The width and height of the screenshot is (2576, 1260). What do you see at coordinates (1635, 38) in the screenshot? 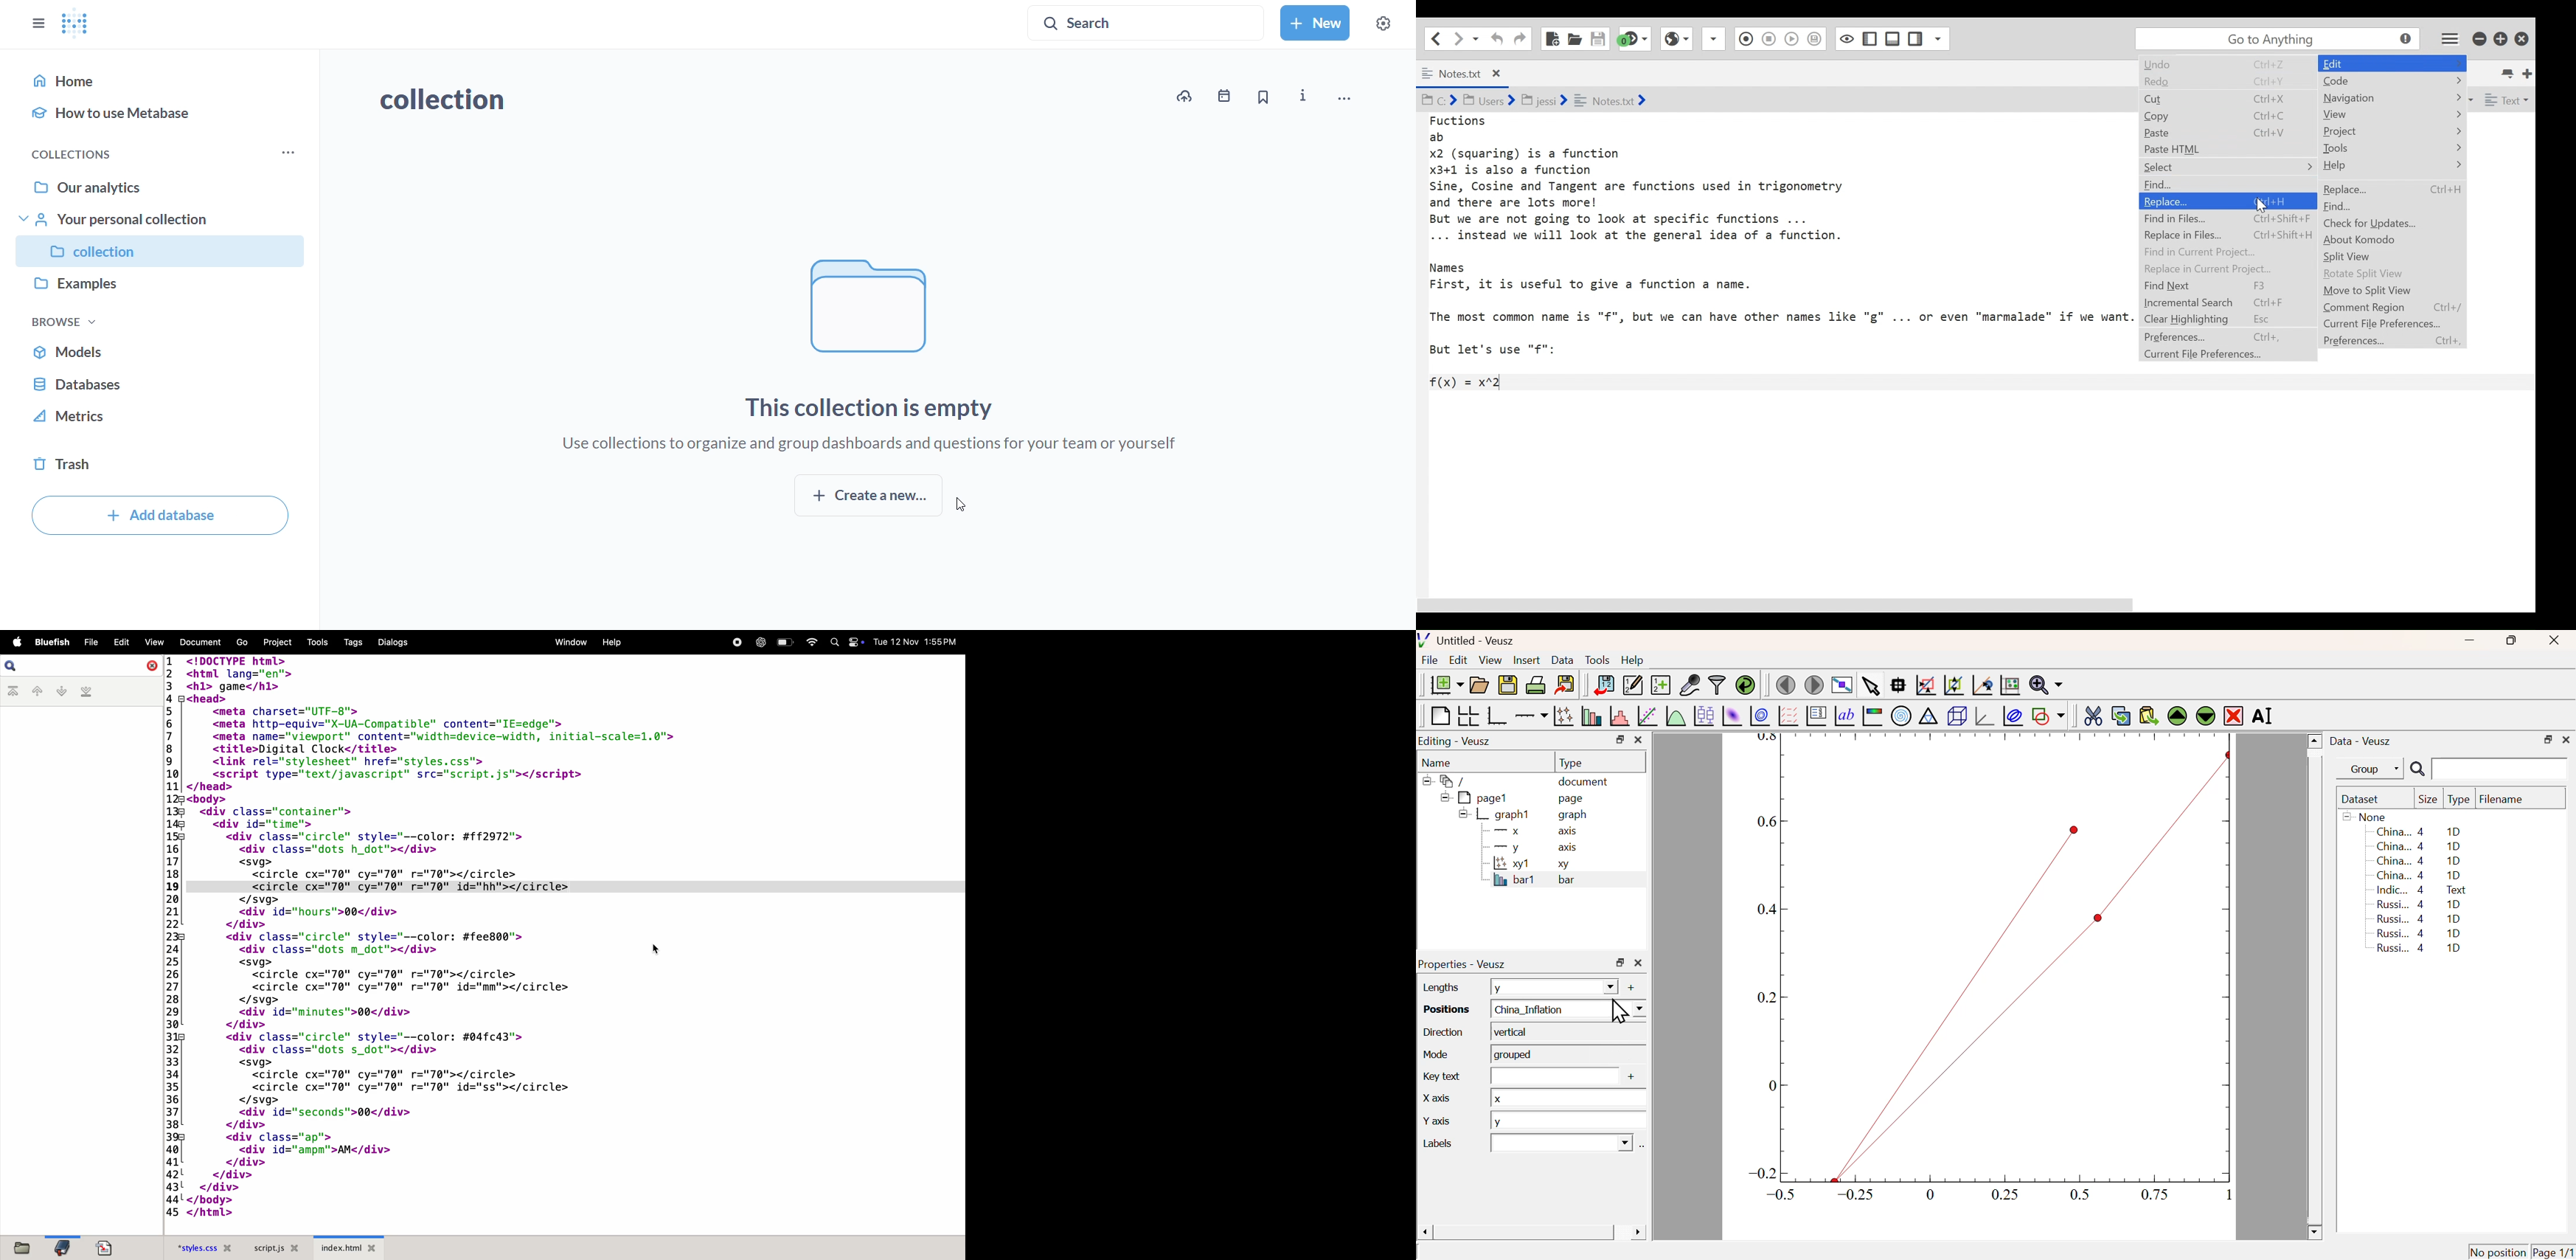
I see `Jump to next syntax checking result` at bounding box center [1635, 38].